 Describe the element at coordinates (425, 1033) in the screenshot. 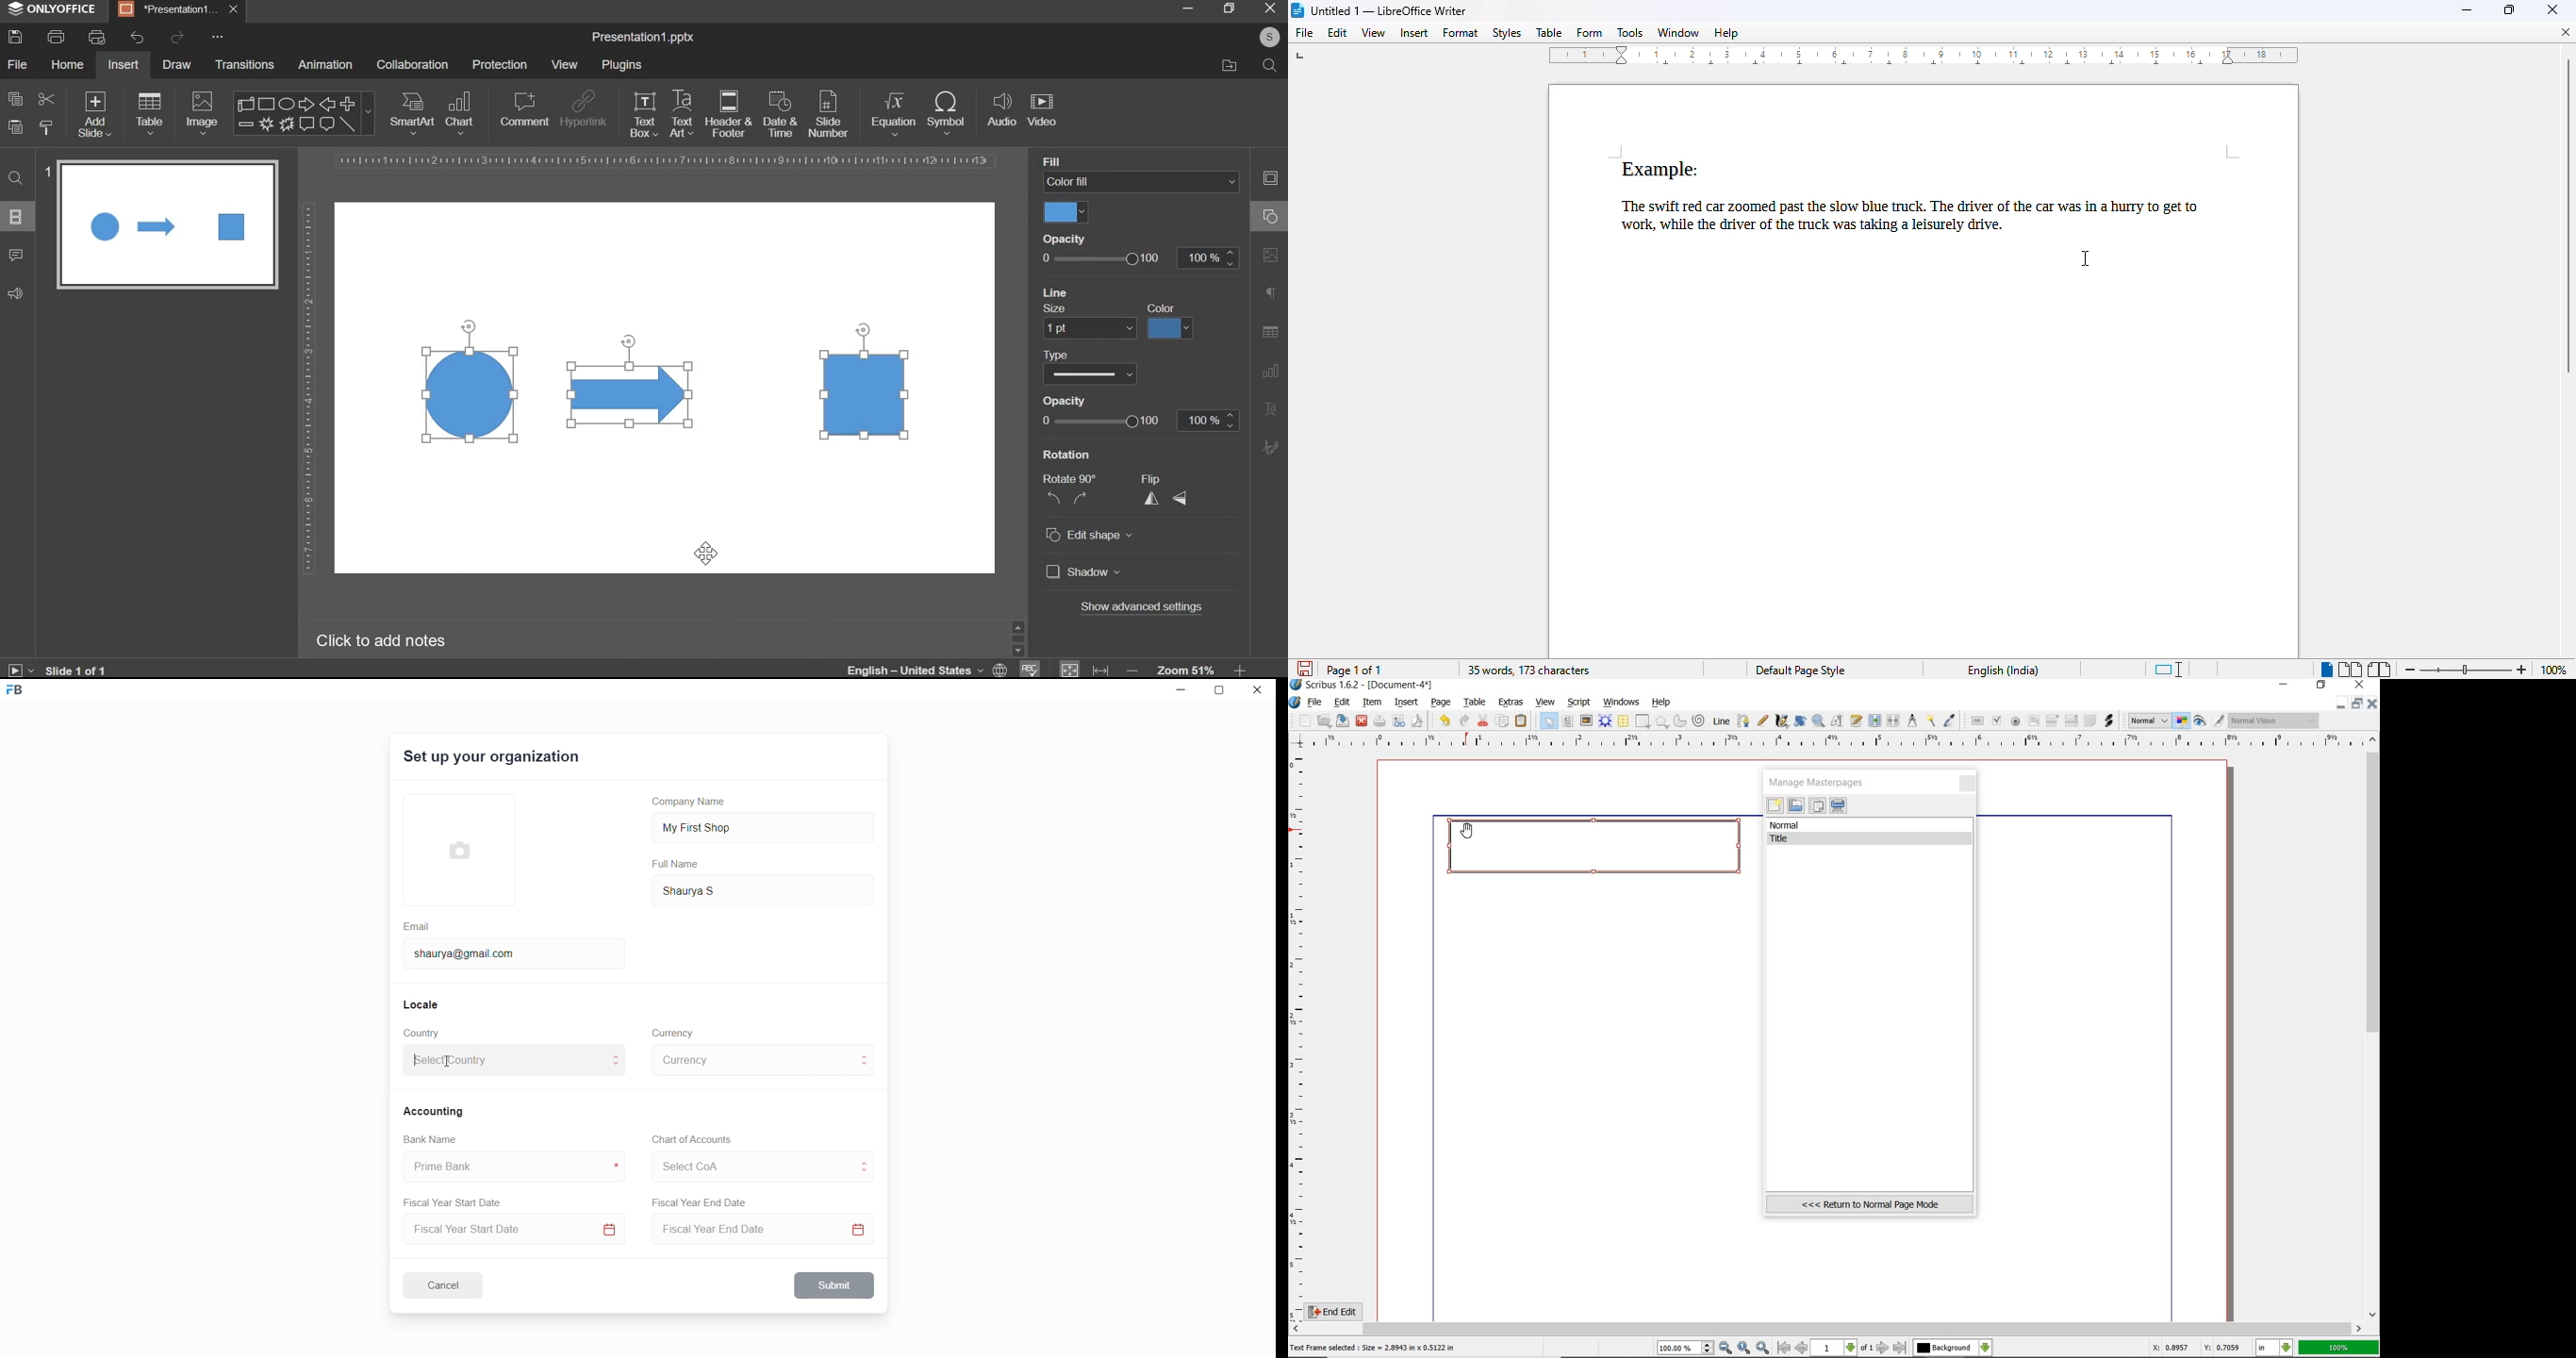

I see `Country` at that location.